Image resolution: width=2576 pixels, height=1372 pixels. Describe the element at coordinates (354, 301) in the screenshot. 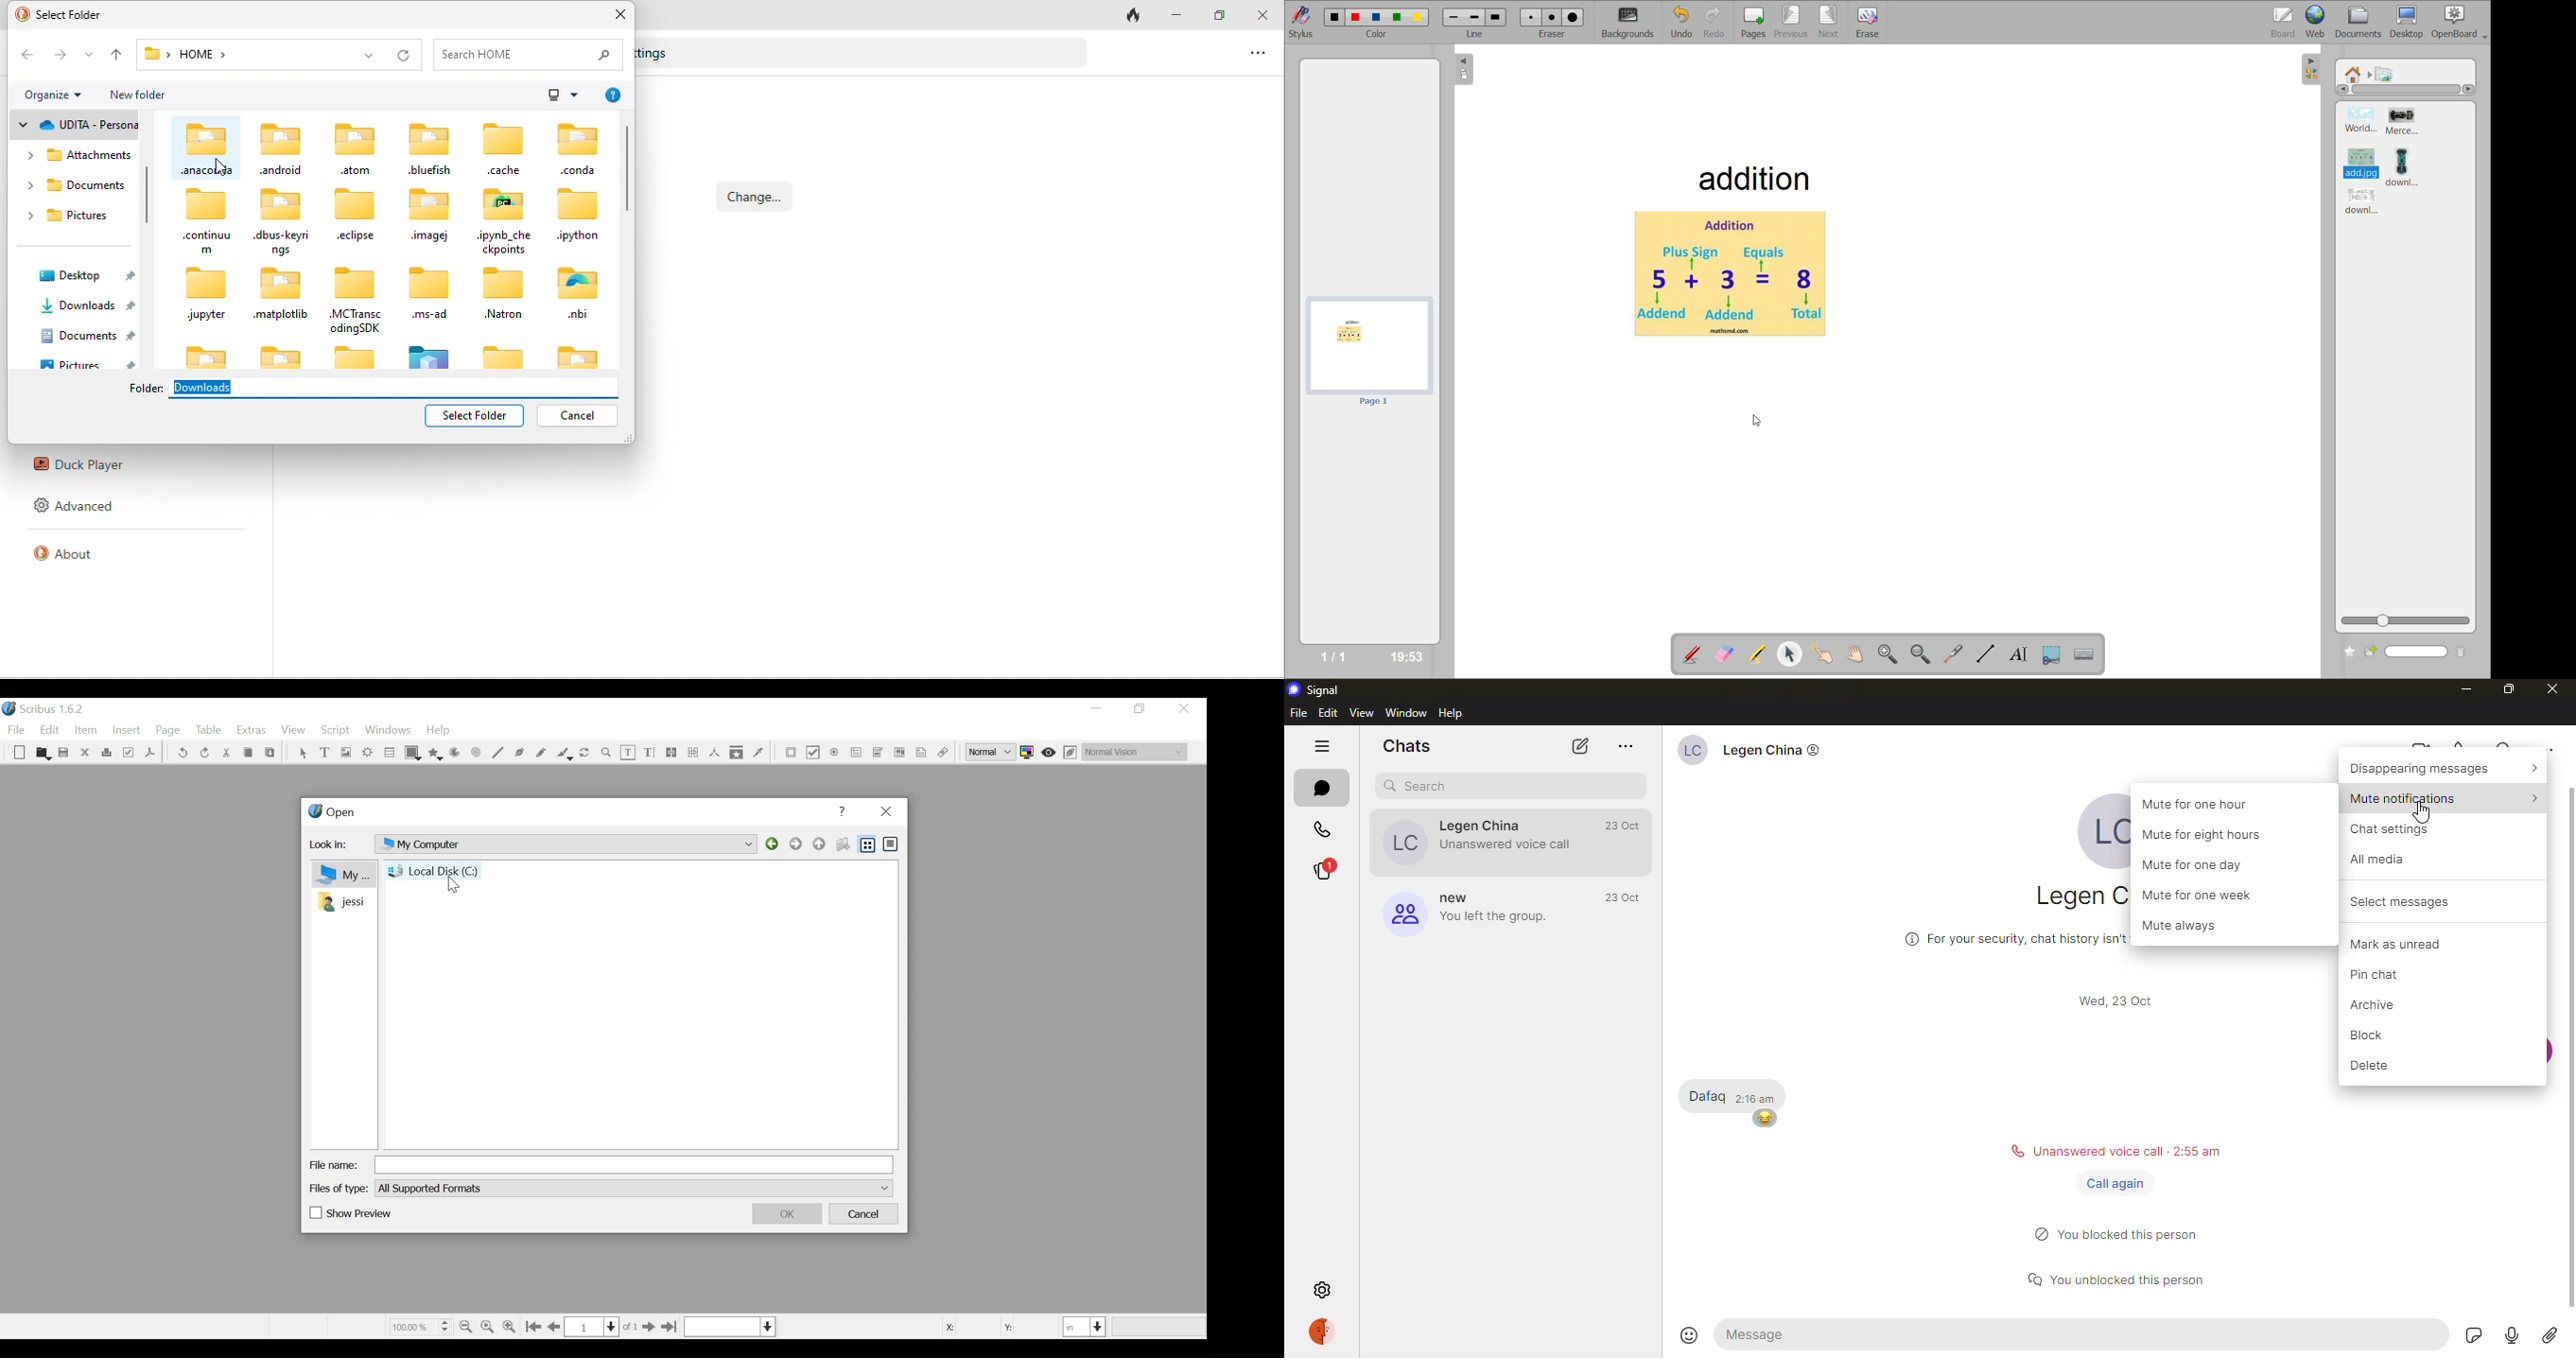

I see `.MCTranscodingSDK` at that location.